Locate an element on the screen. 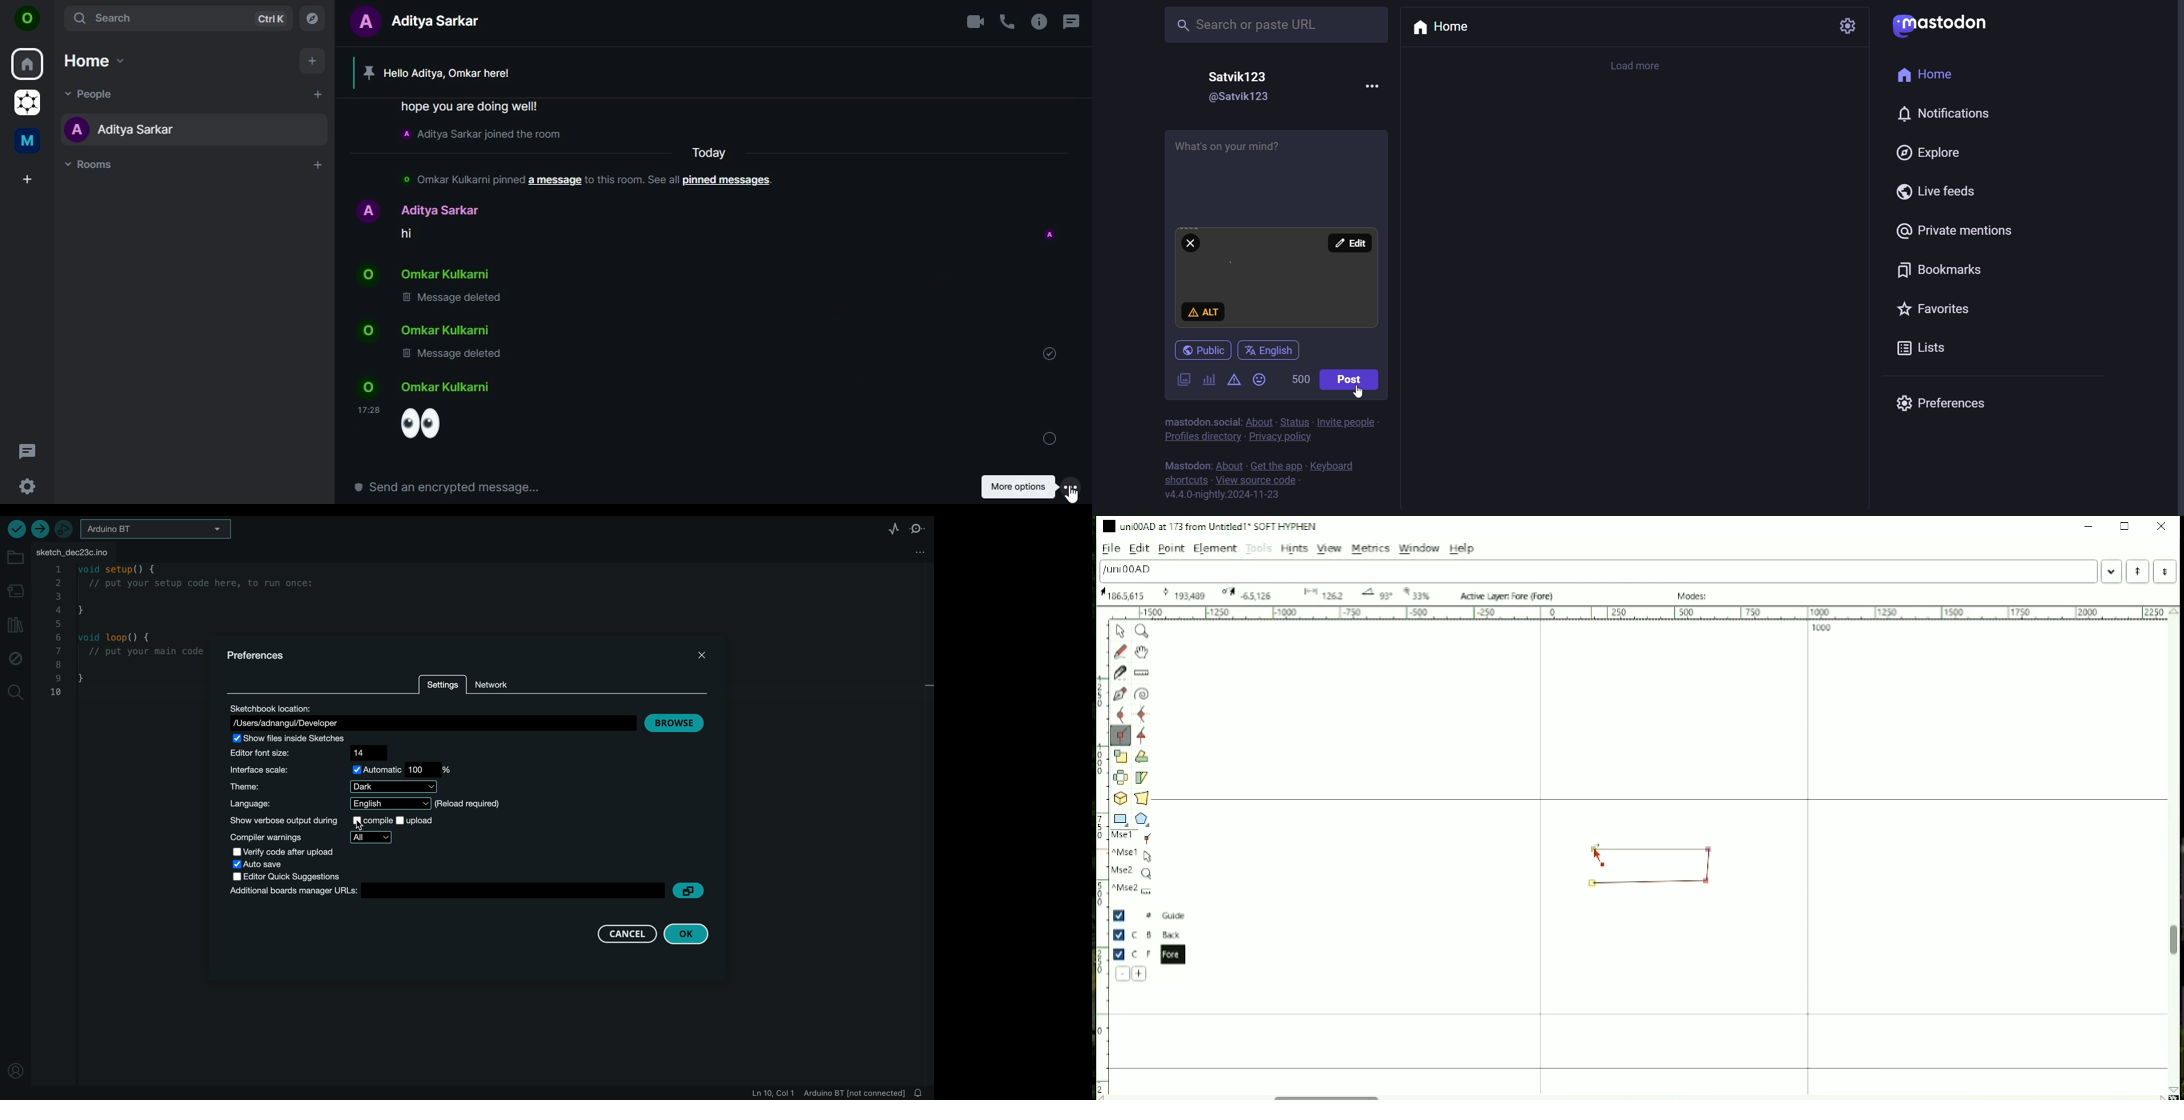 The image size is (2184, 1120). rooms is located at coordinates (93, 166).